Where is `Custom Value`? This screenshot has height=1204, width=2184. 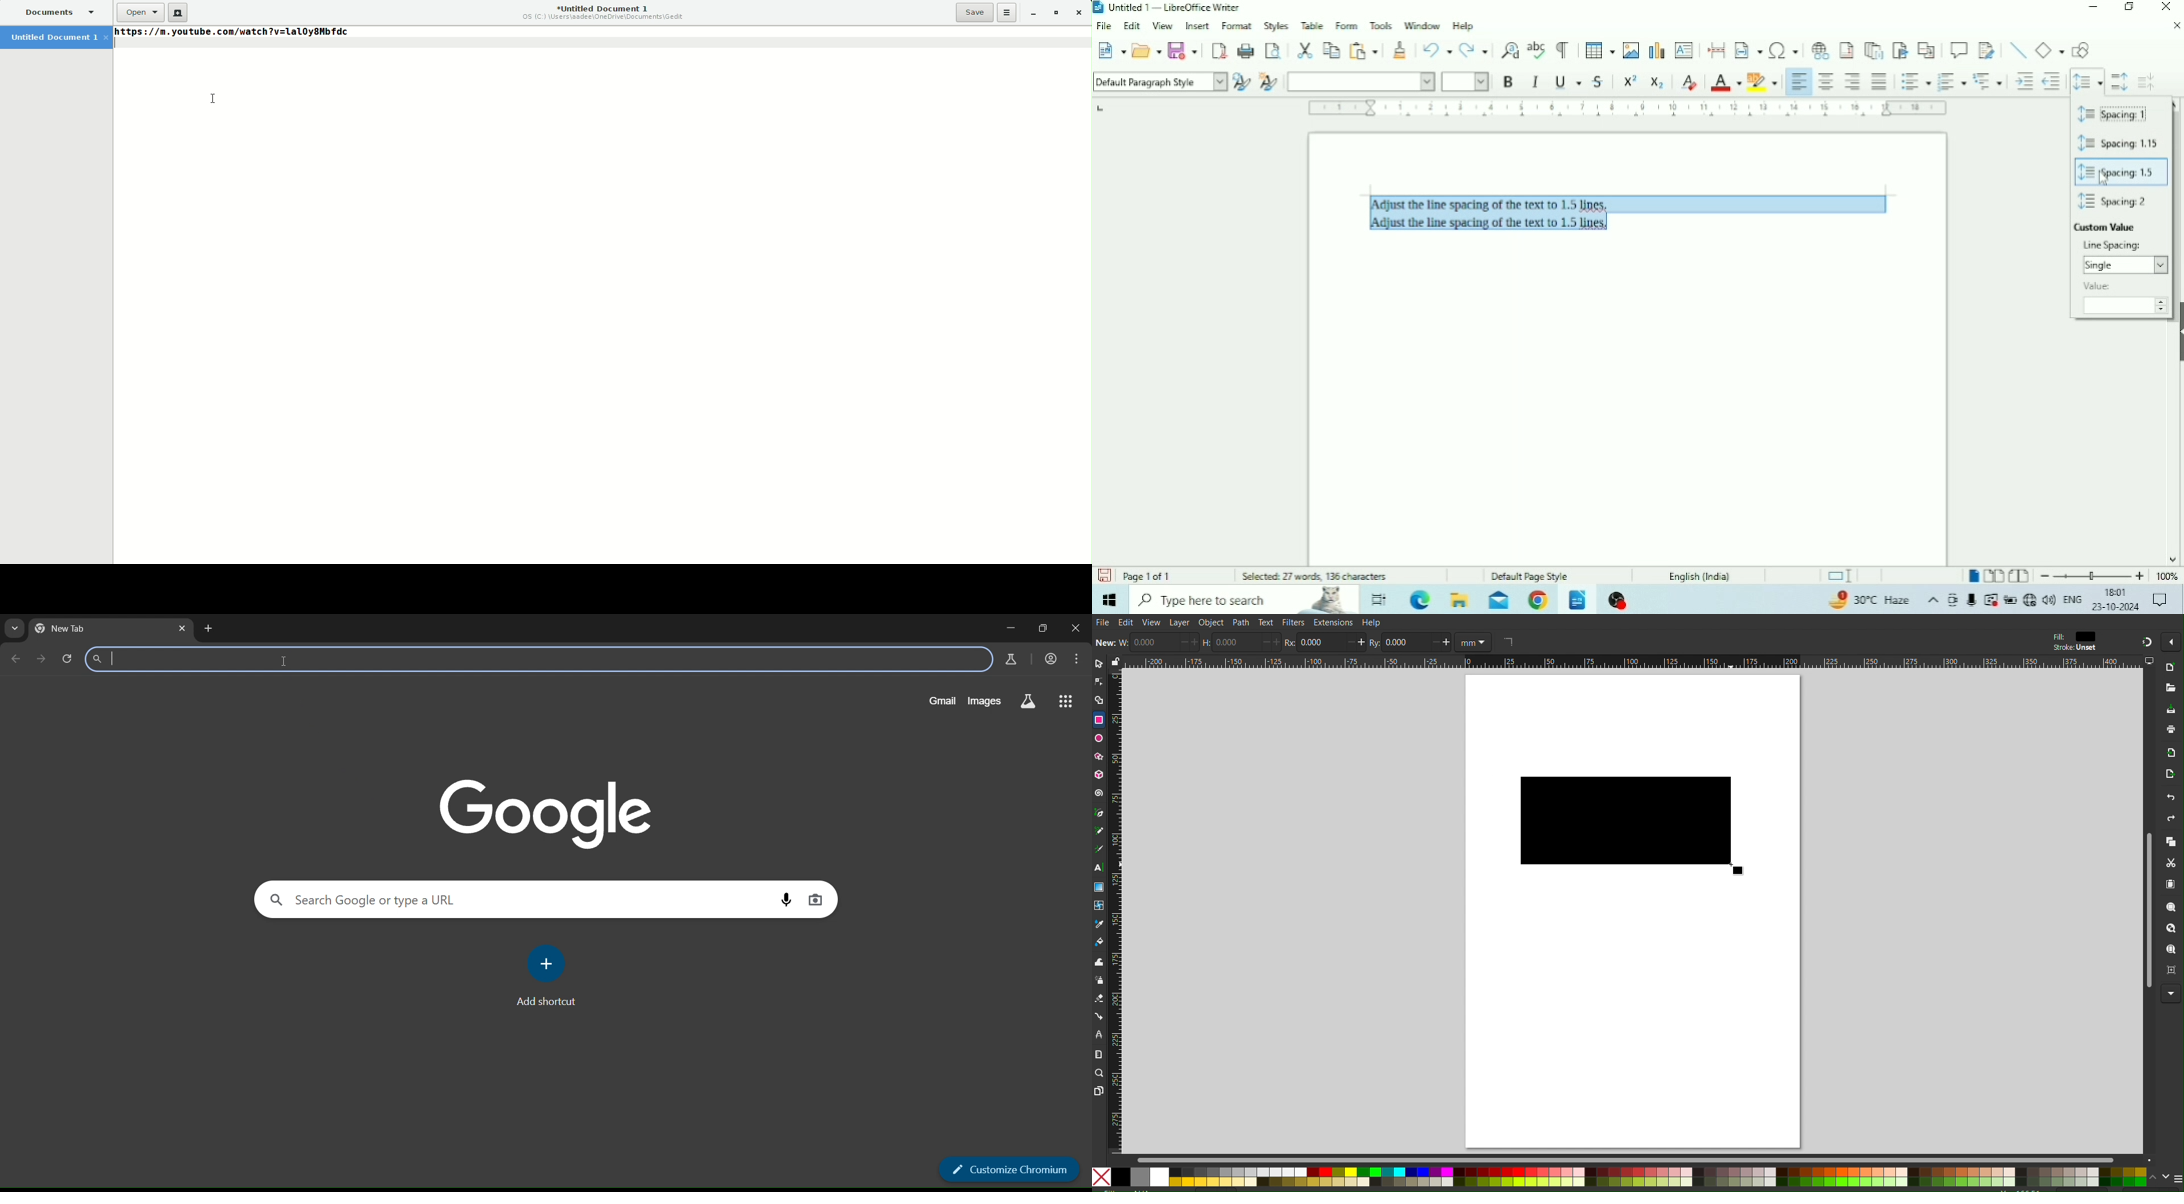
Custom Value is located at coordinates (2105, 227).